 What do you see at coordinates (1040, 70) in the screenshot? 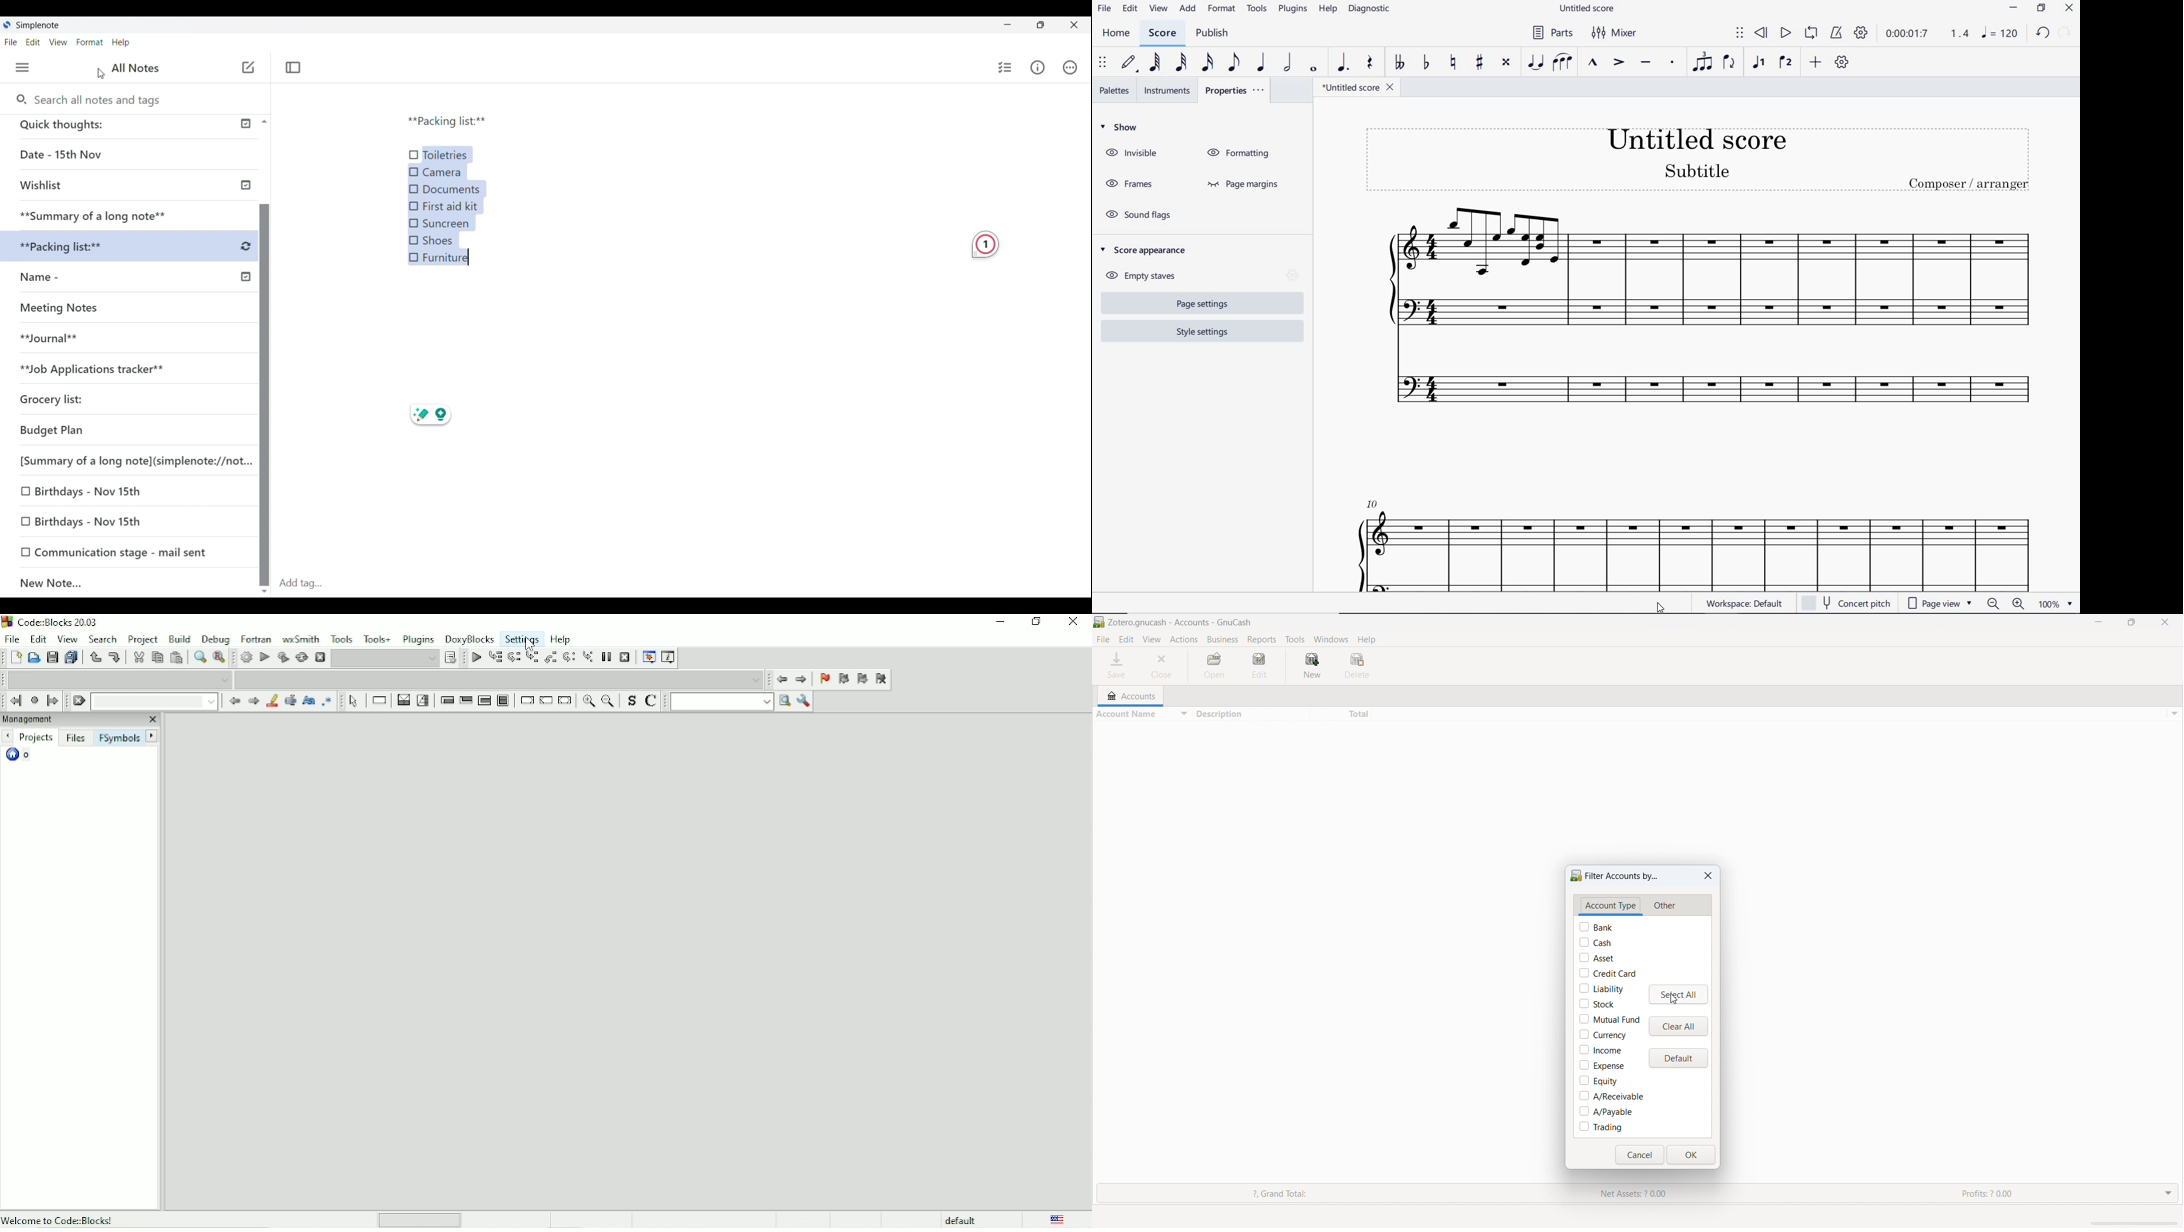
I see `Info` at bounding box center [1040, 70].